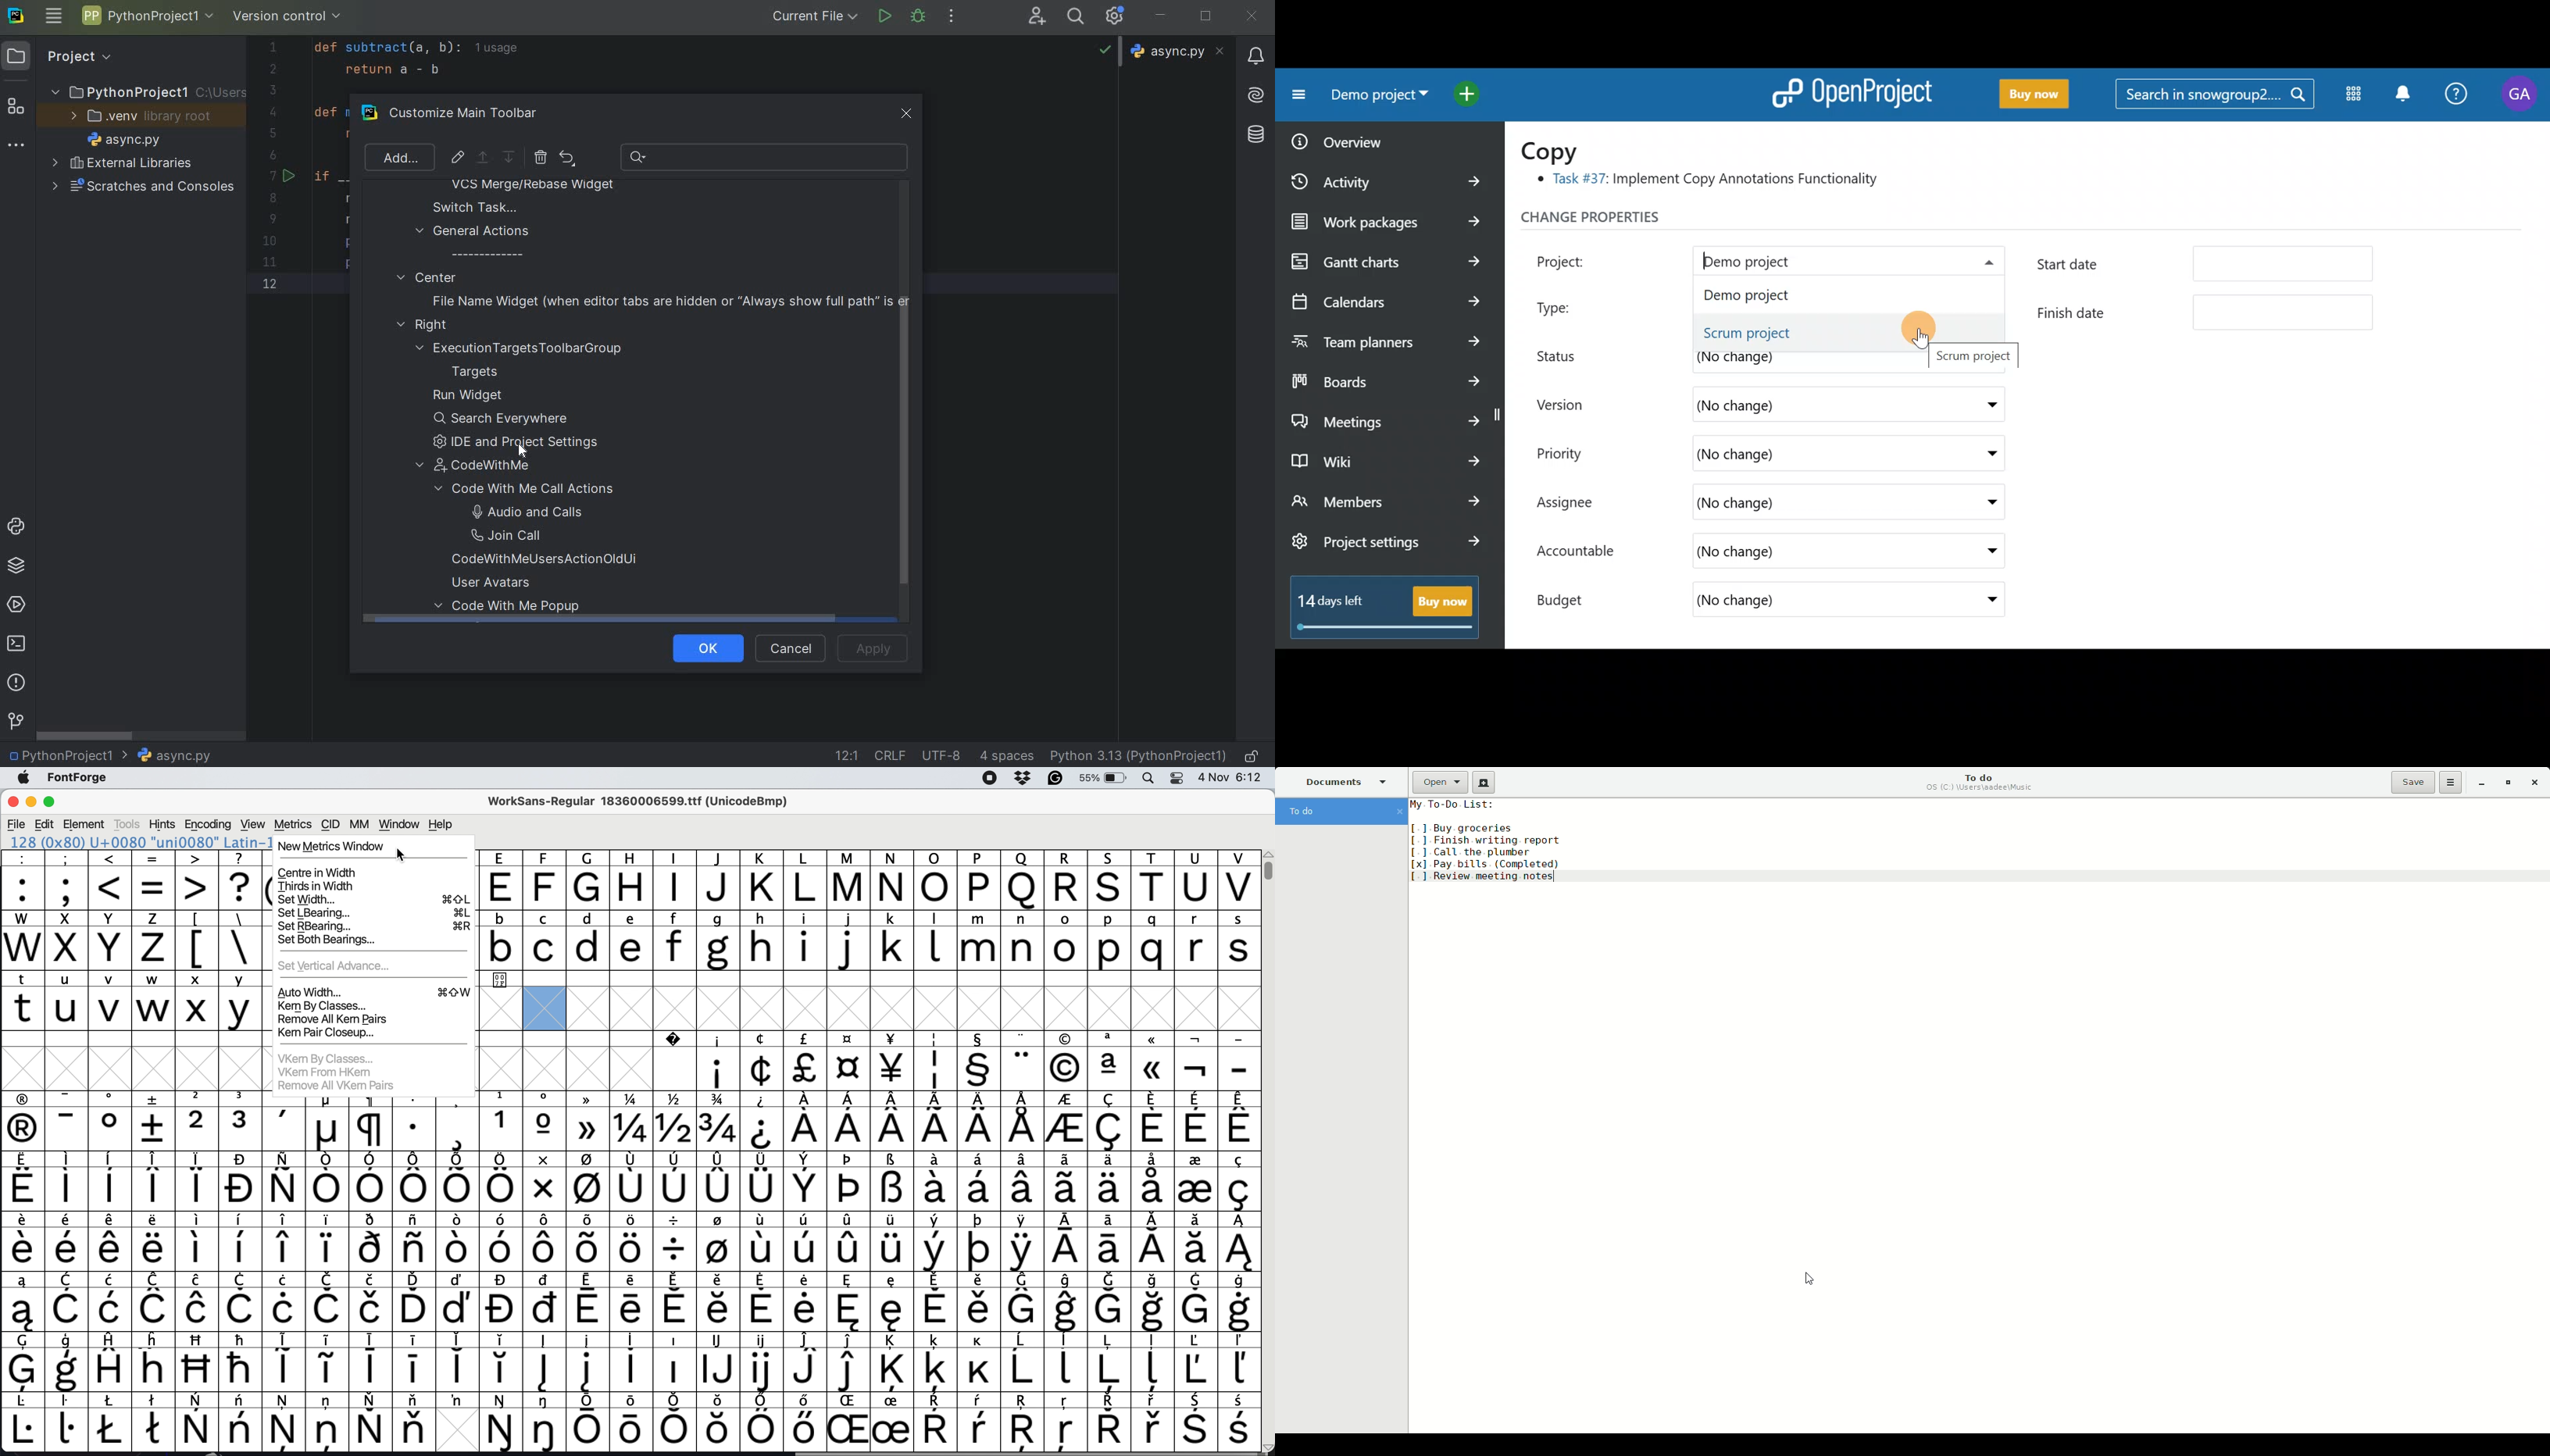 This screenshot has height=1456, width=2576. What do you see at coordinates (2452, 783) in the screenshot?
I see `Options` at bounding box center [2452, 783].